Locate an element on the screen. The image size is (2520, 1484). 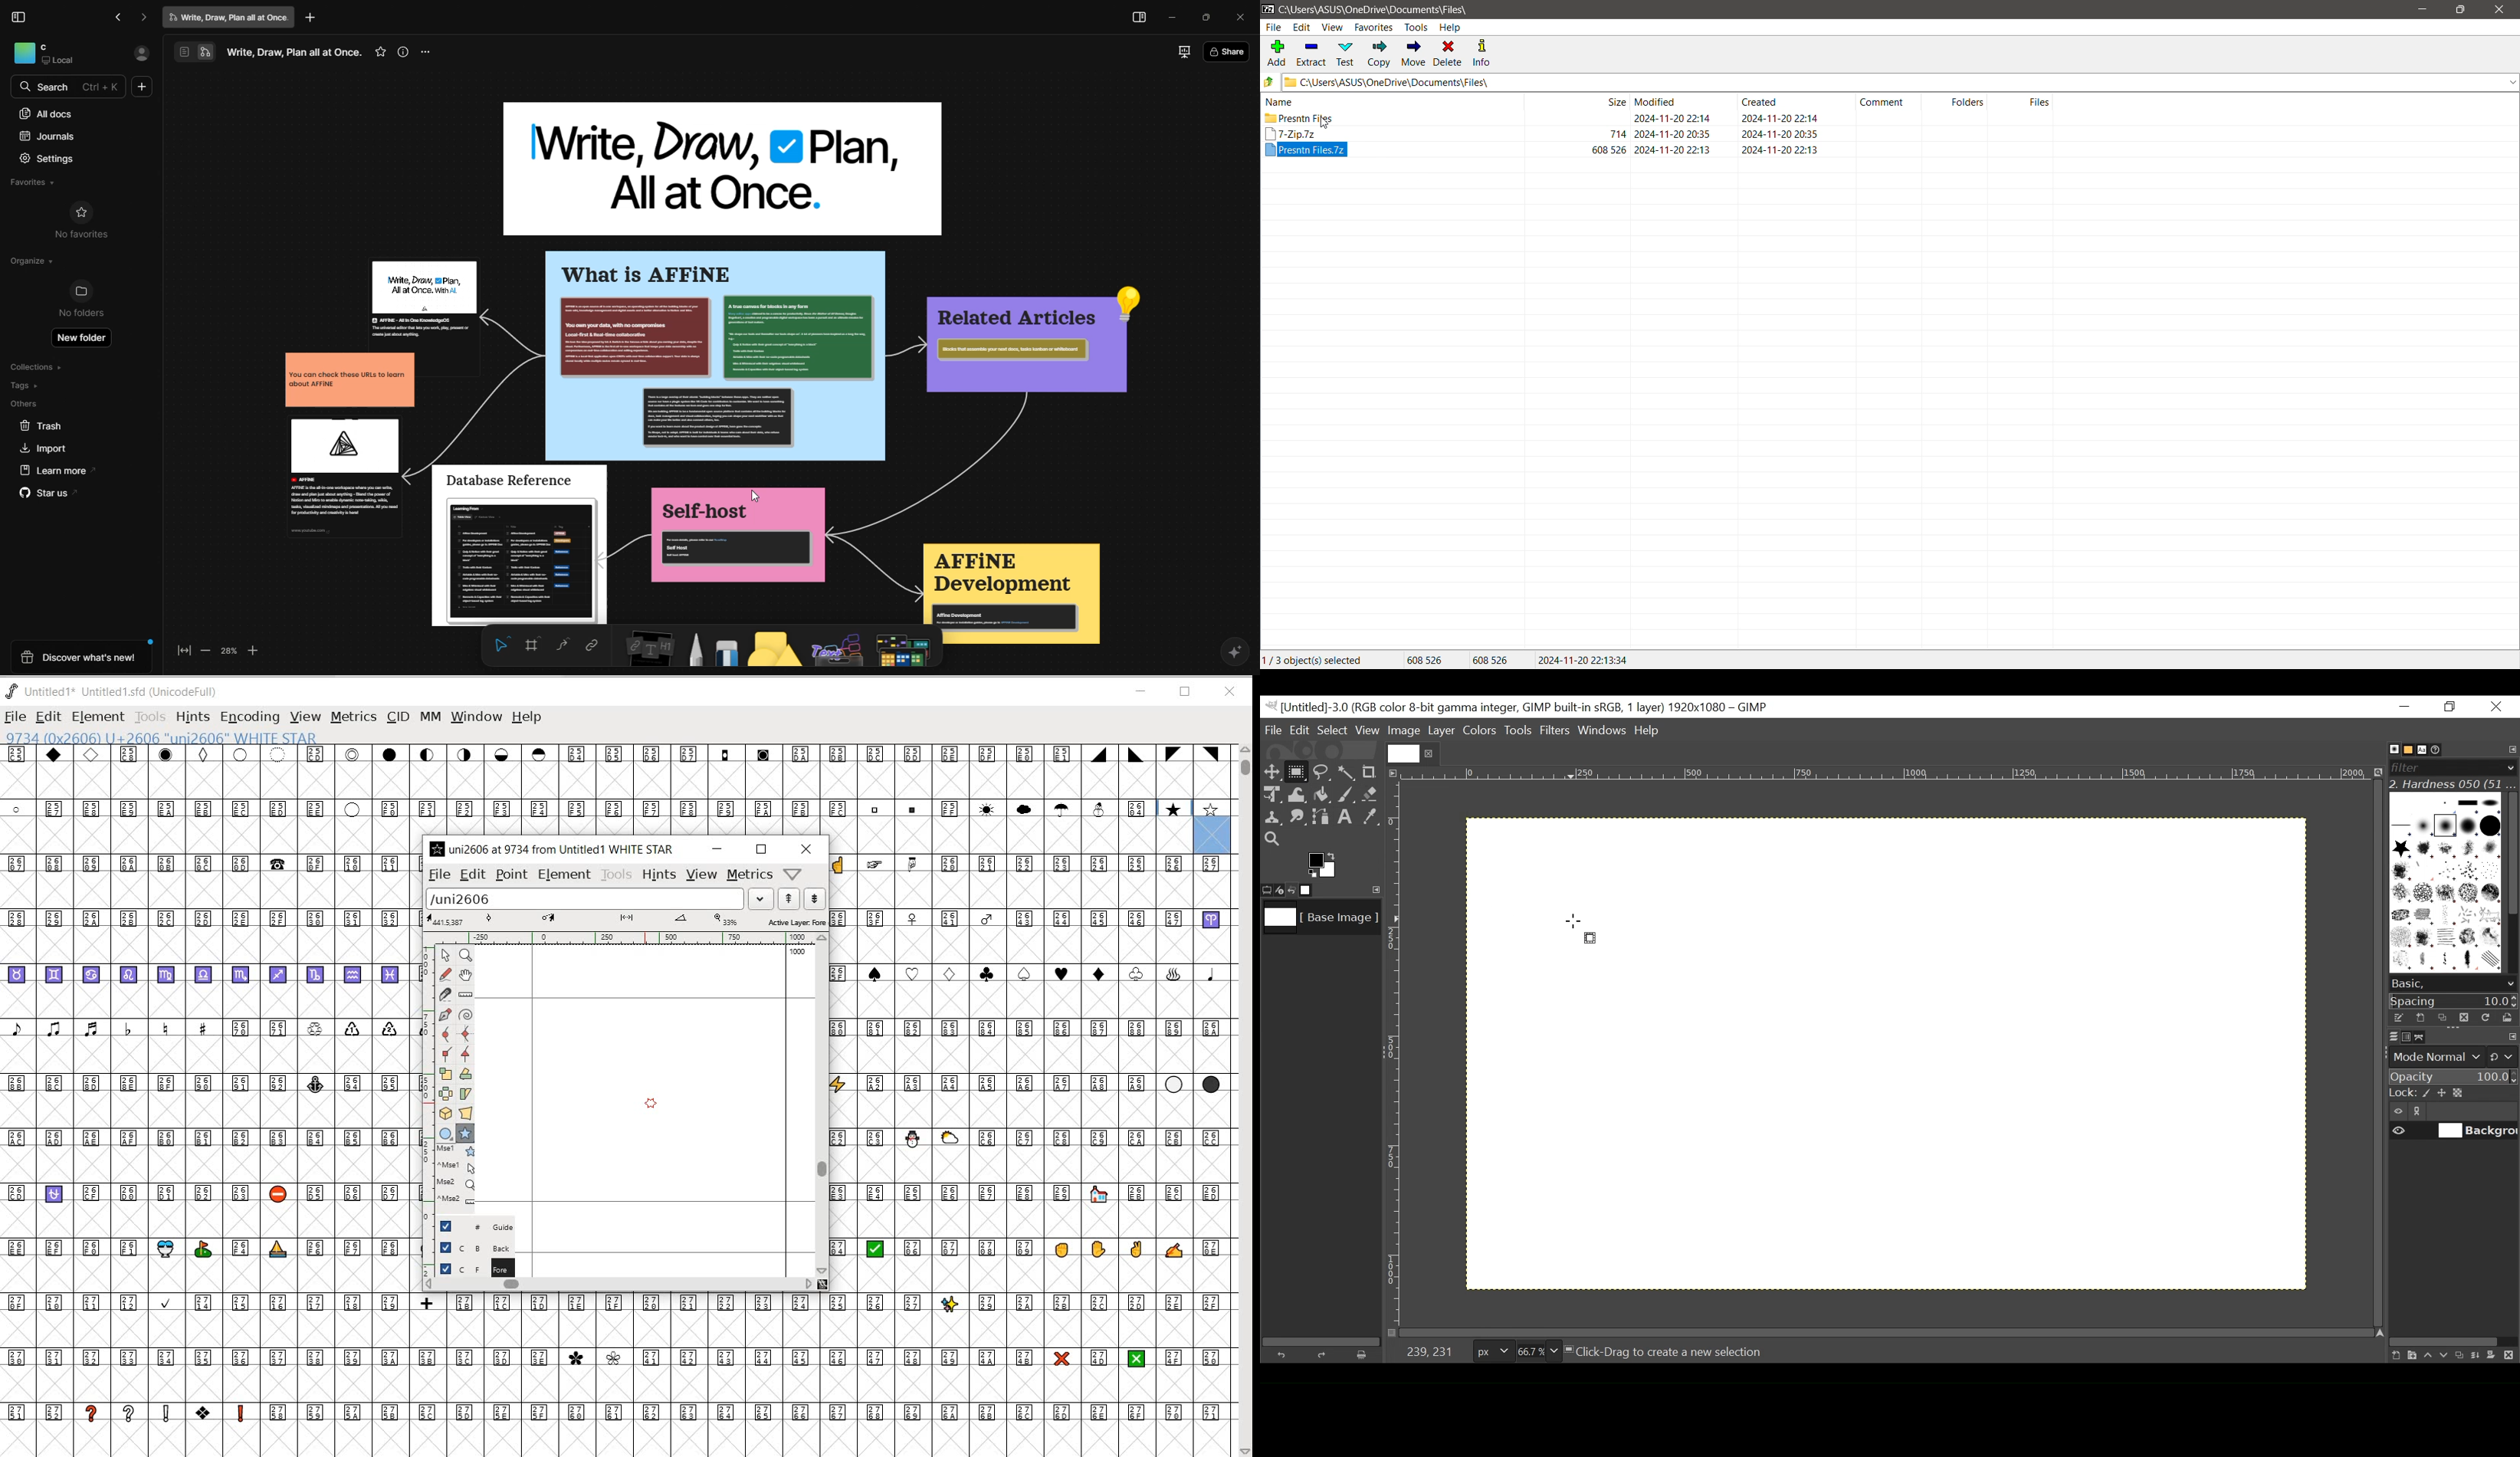
more is located at coordinates (431, 51).